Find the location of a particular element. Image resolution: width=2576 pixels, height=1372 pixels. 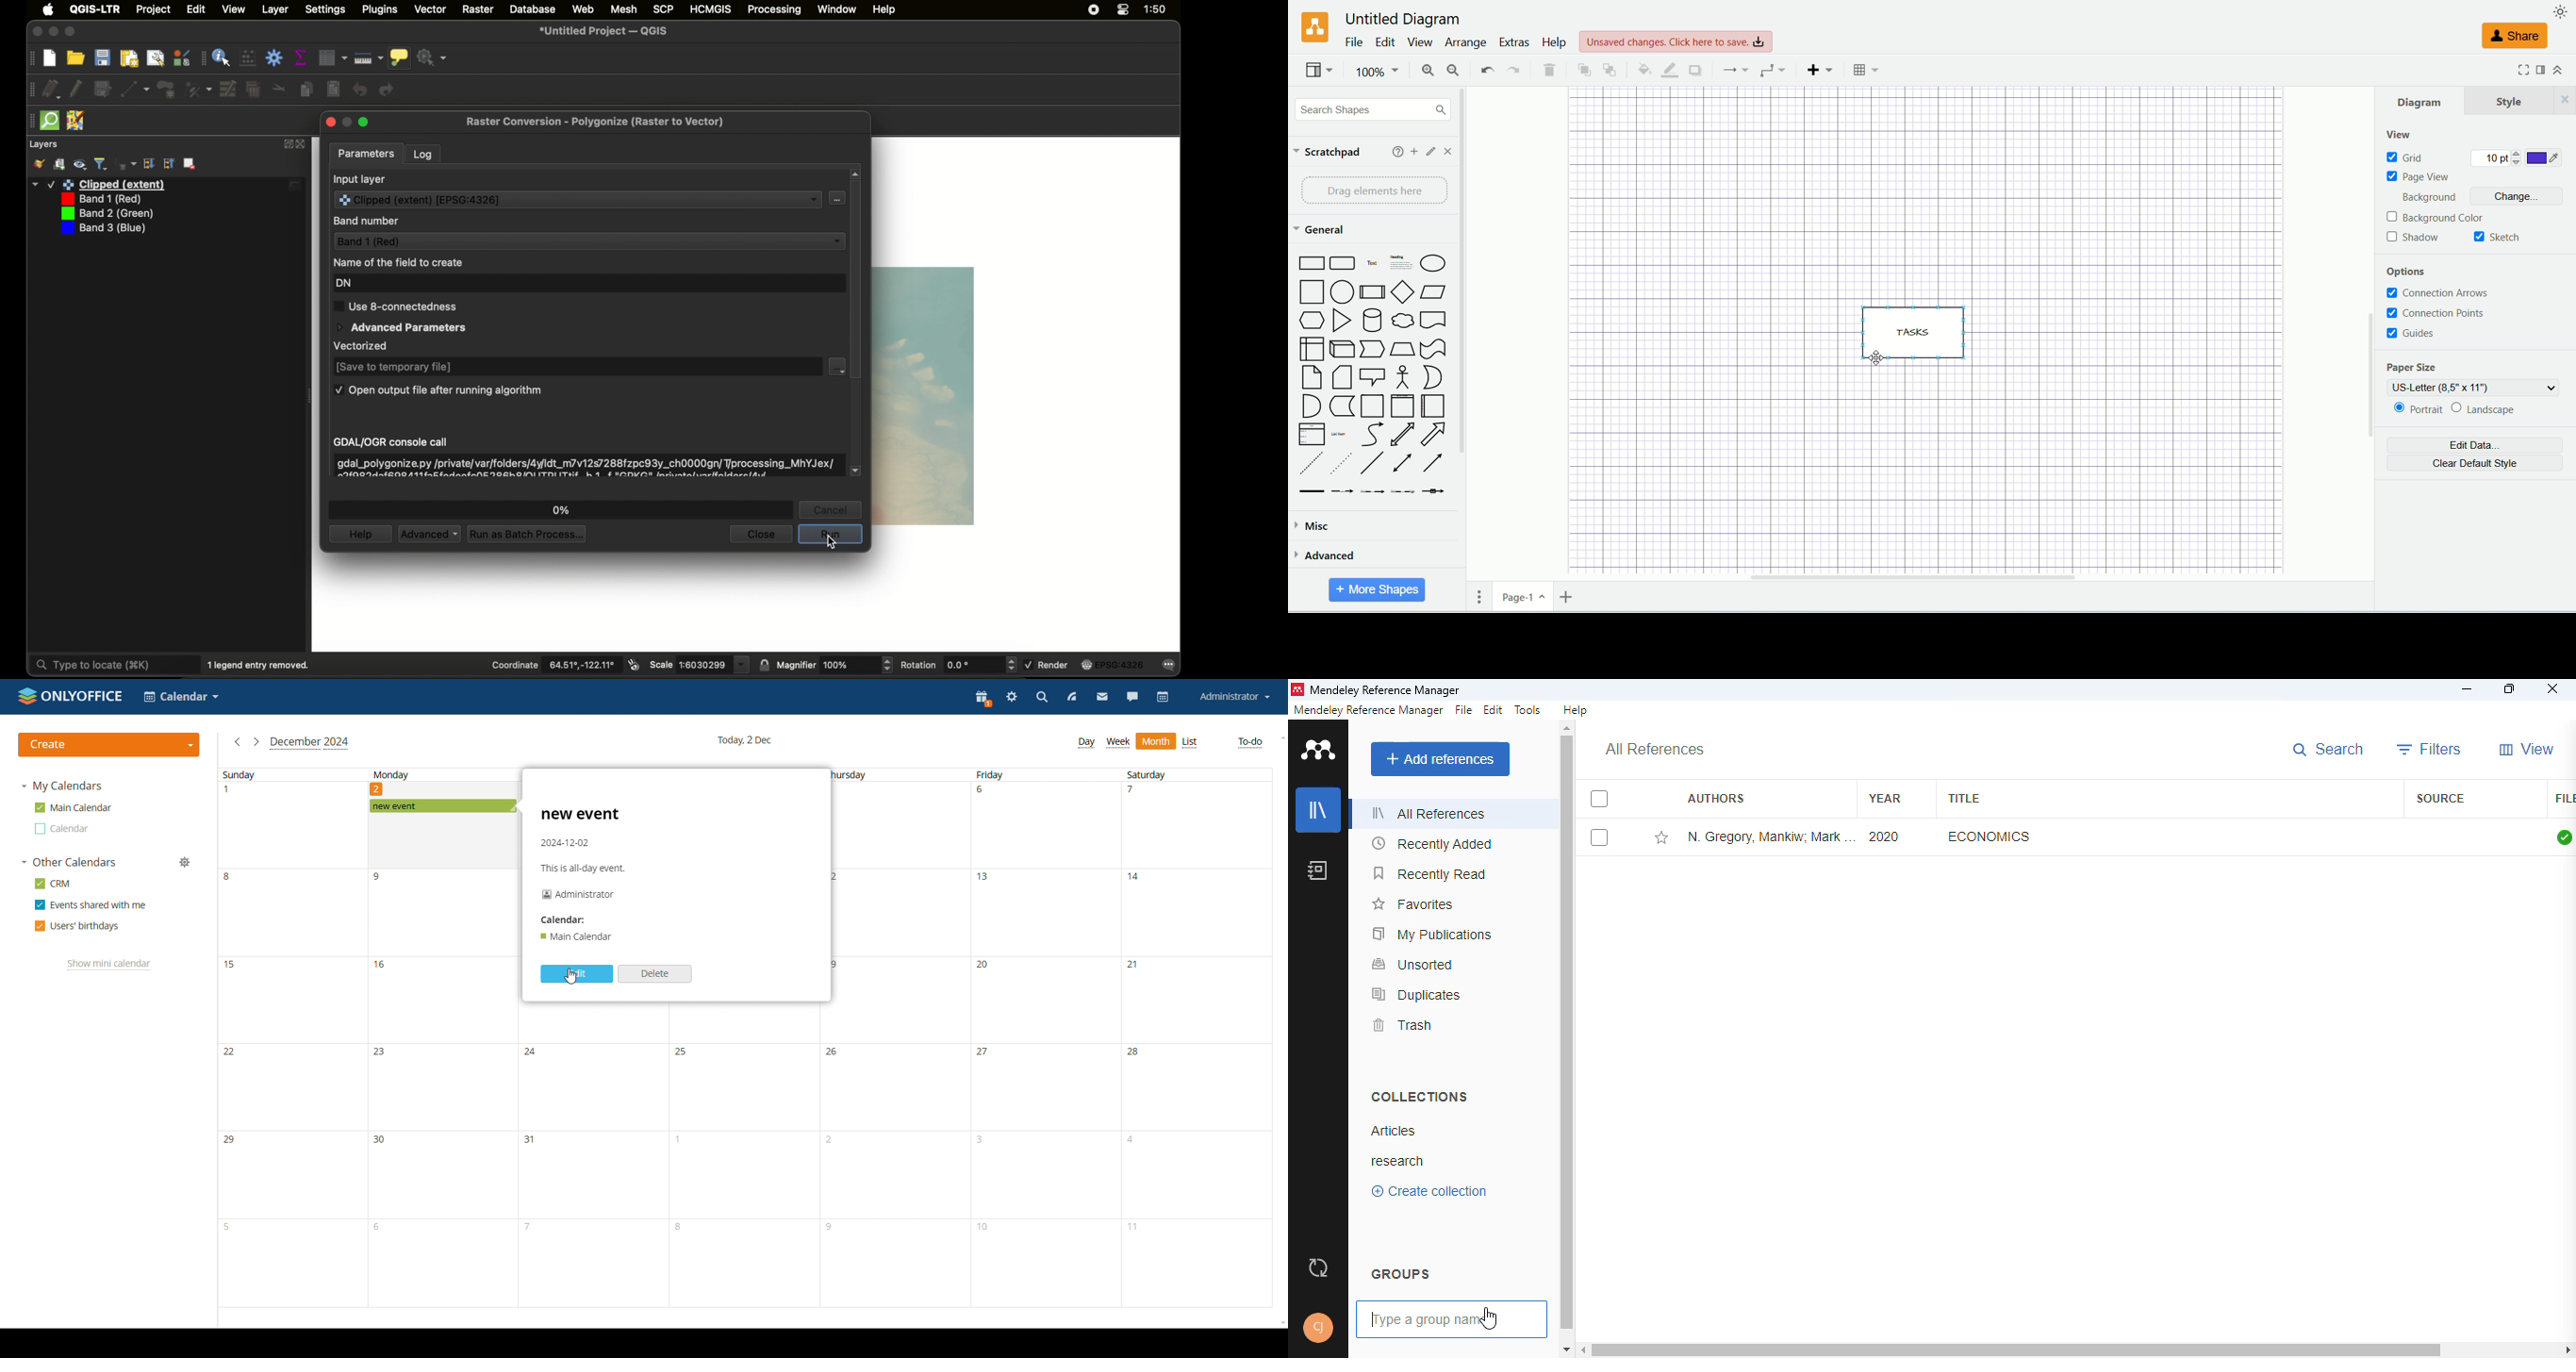

help is located at coordinates (1576, 710).